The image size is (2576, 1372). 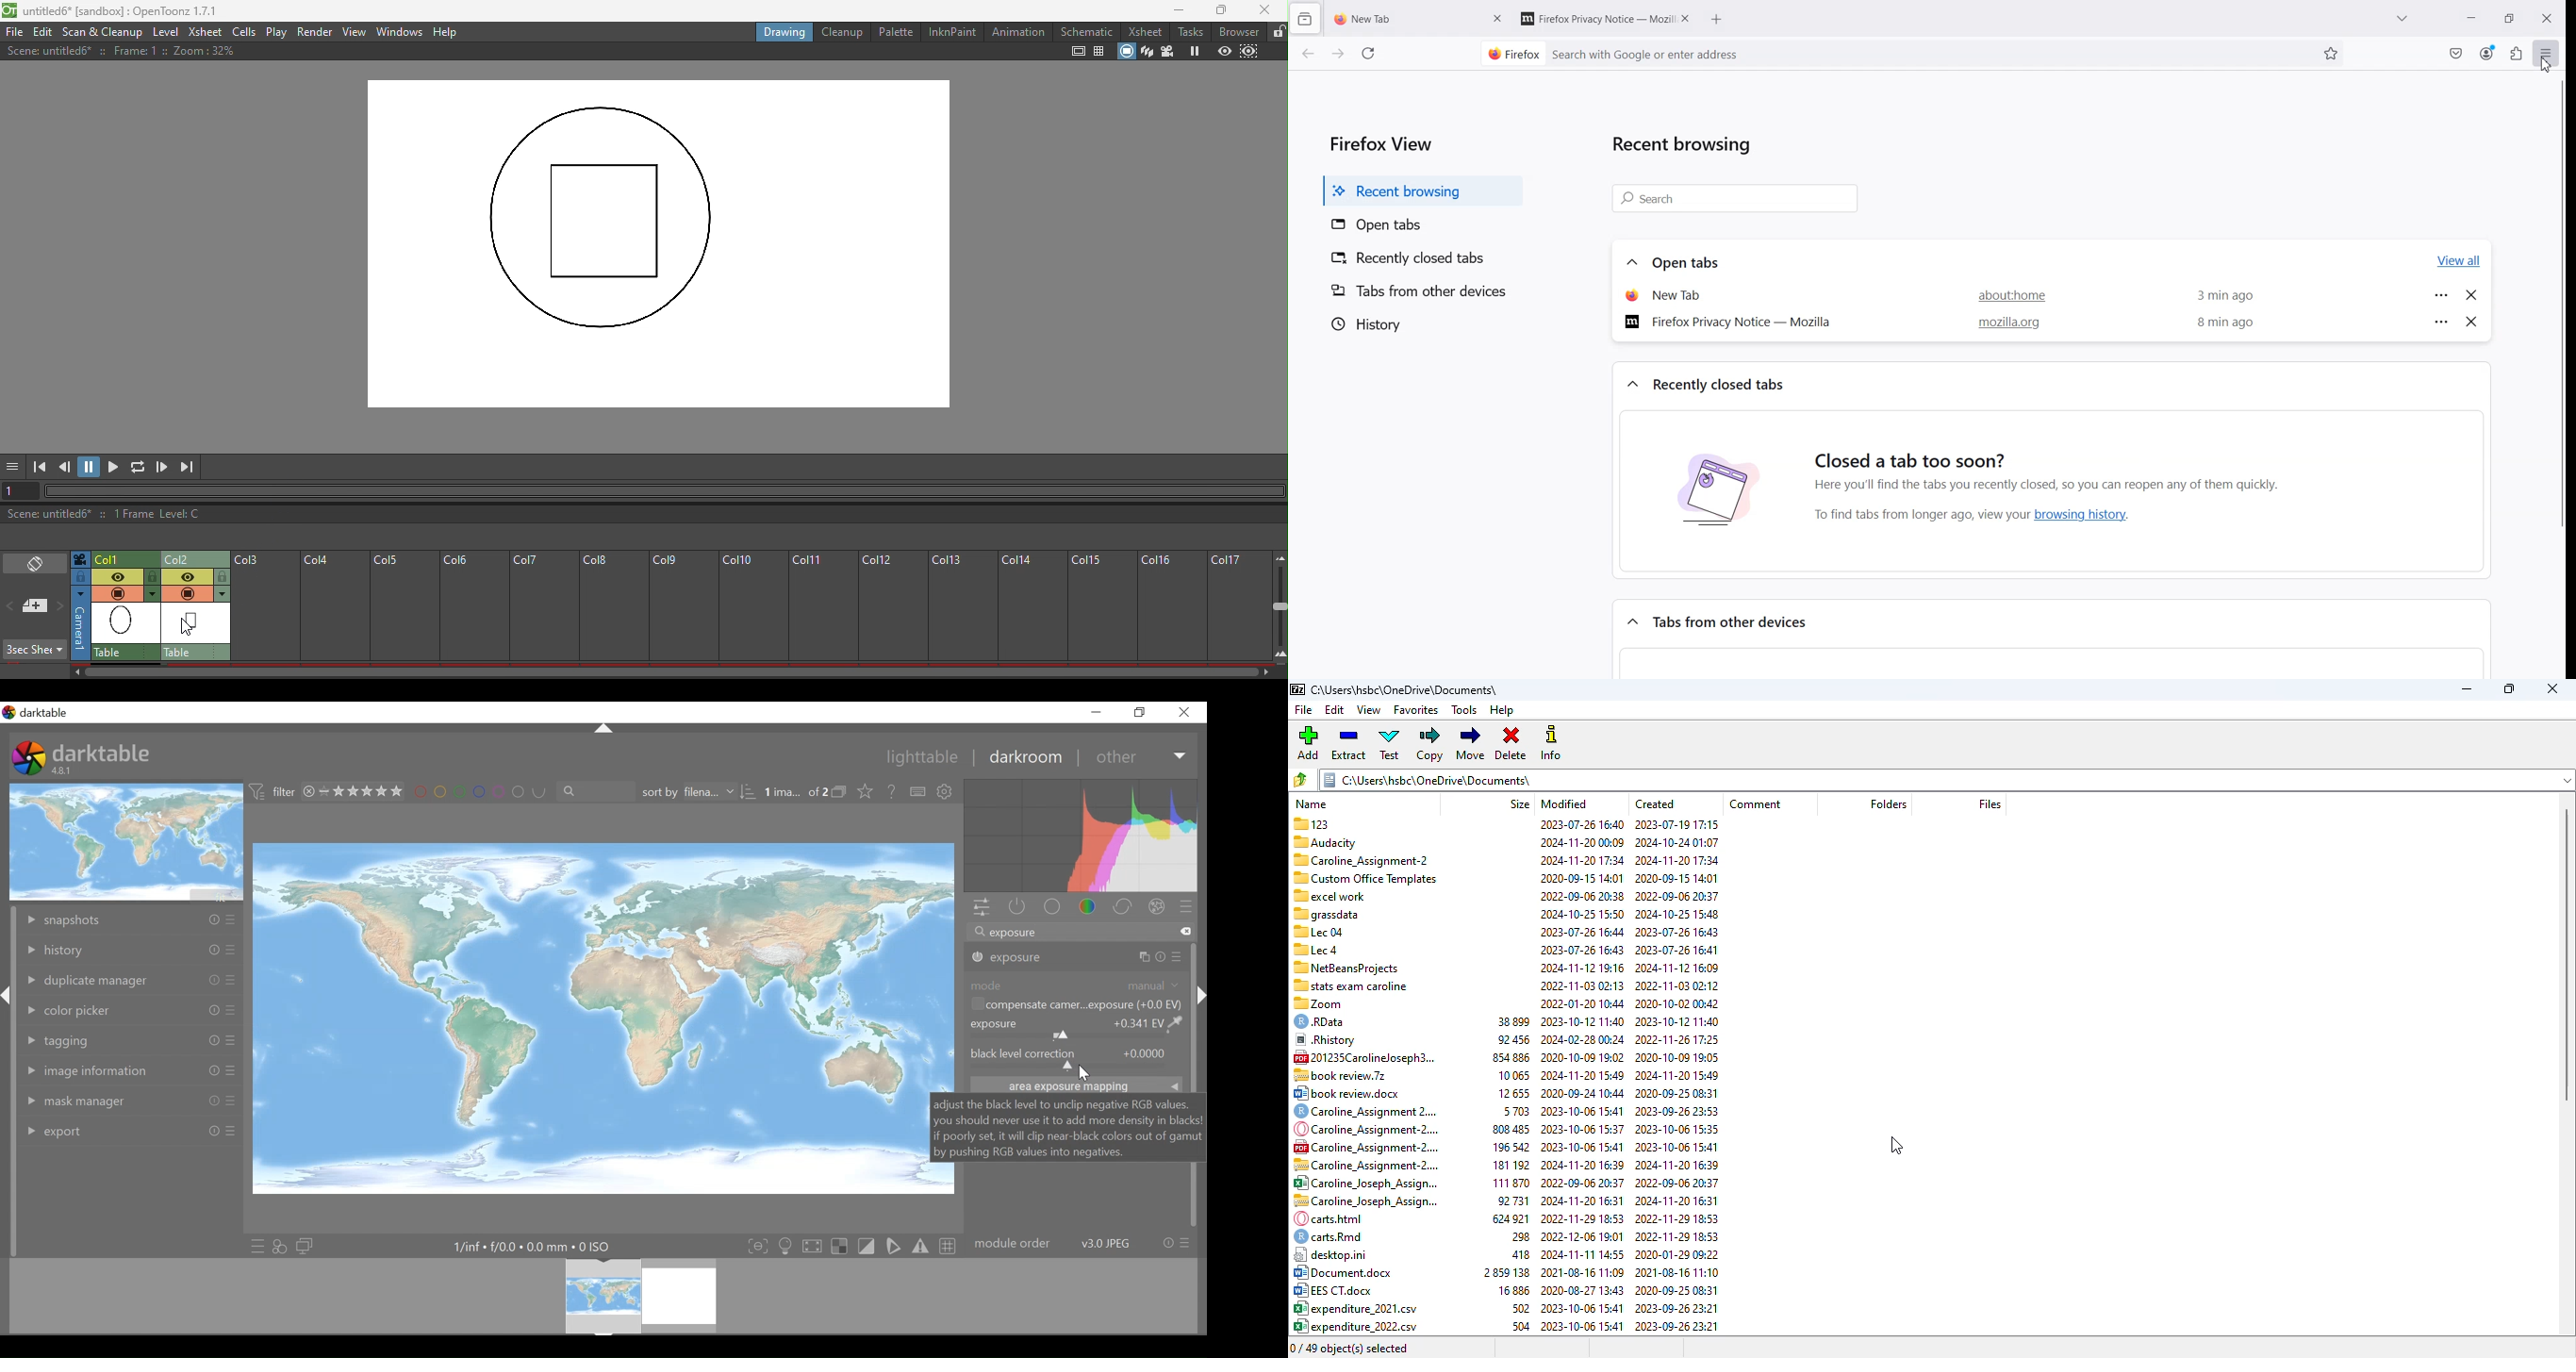 What do you see at coordinates (2225, 324) in the screenshot?
I see `8 min ago` at bounding box center [2225, 324].